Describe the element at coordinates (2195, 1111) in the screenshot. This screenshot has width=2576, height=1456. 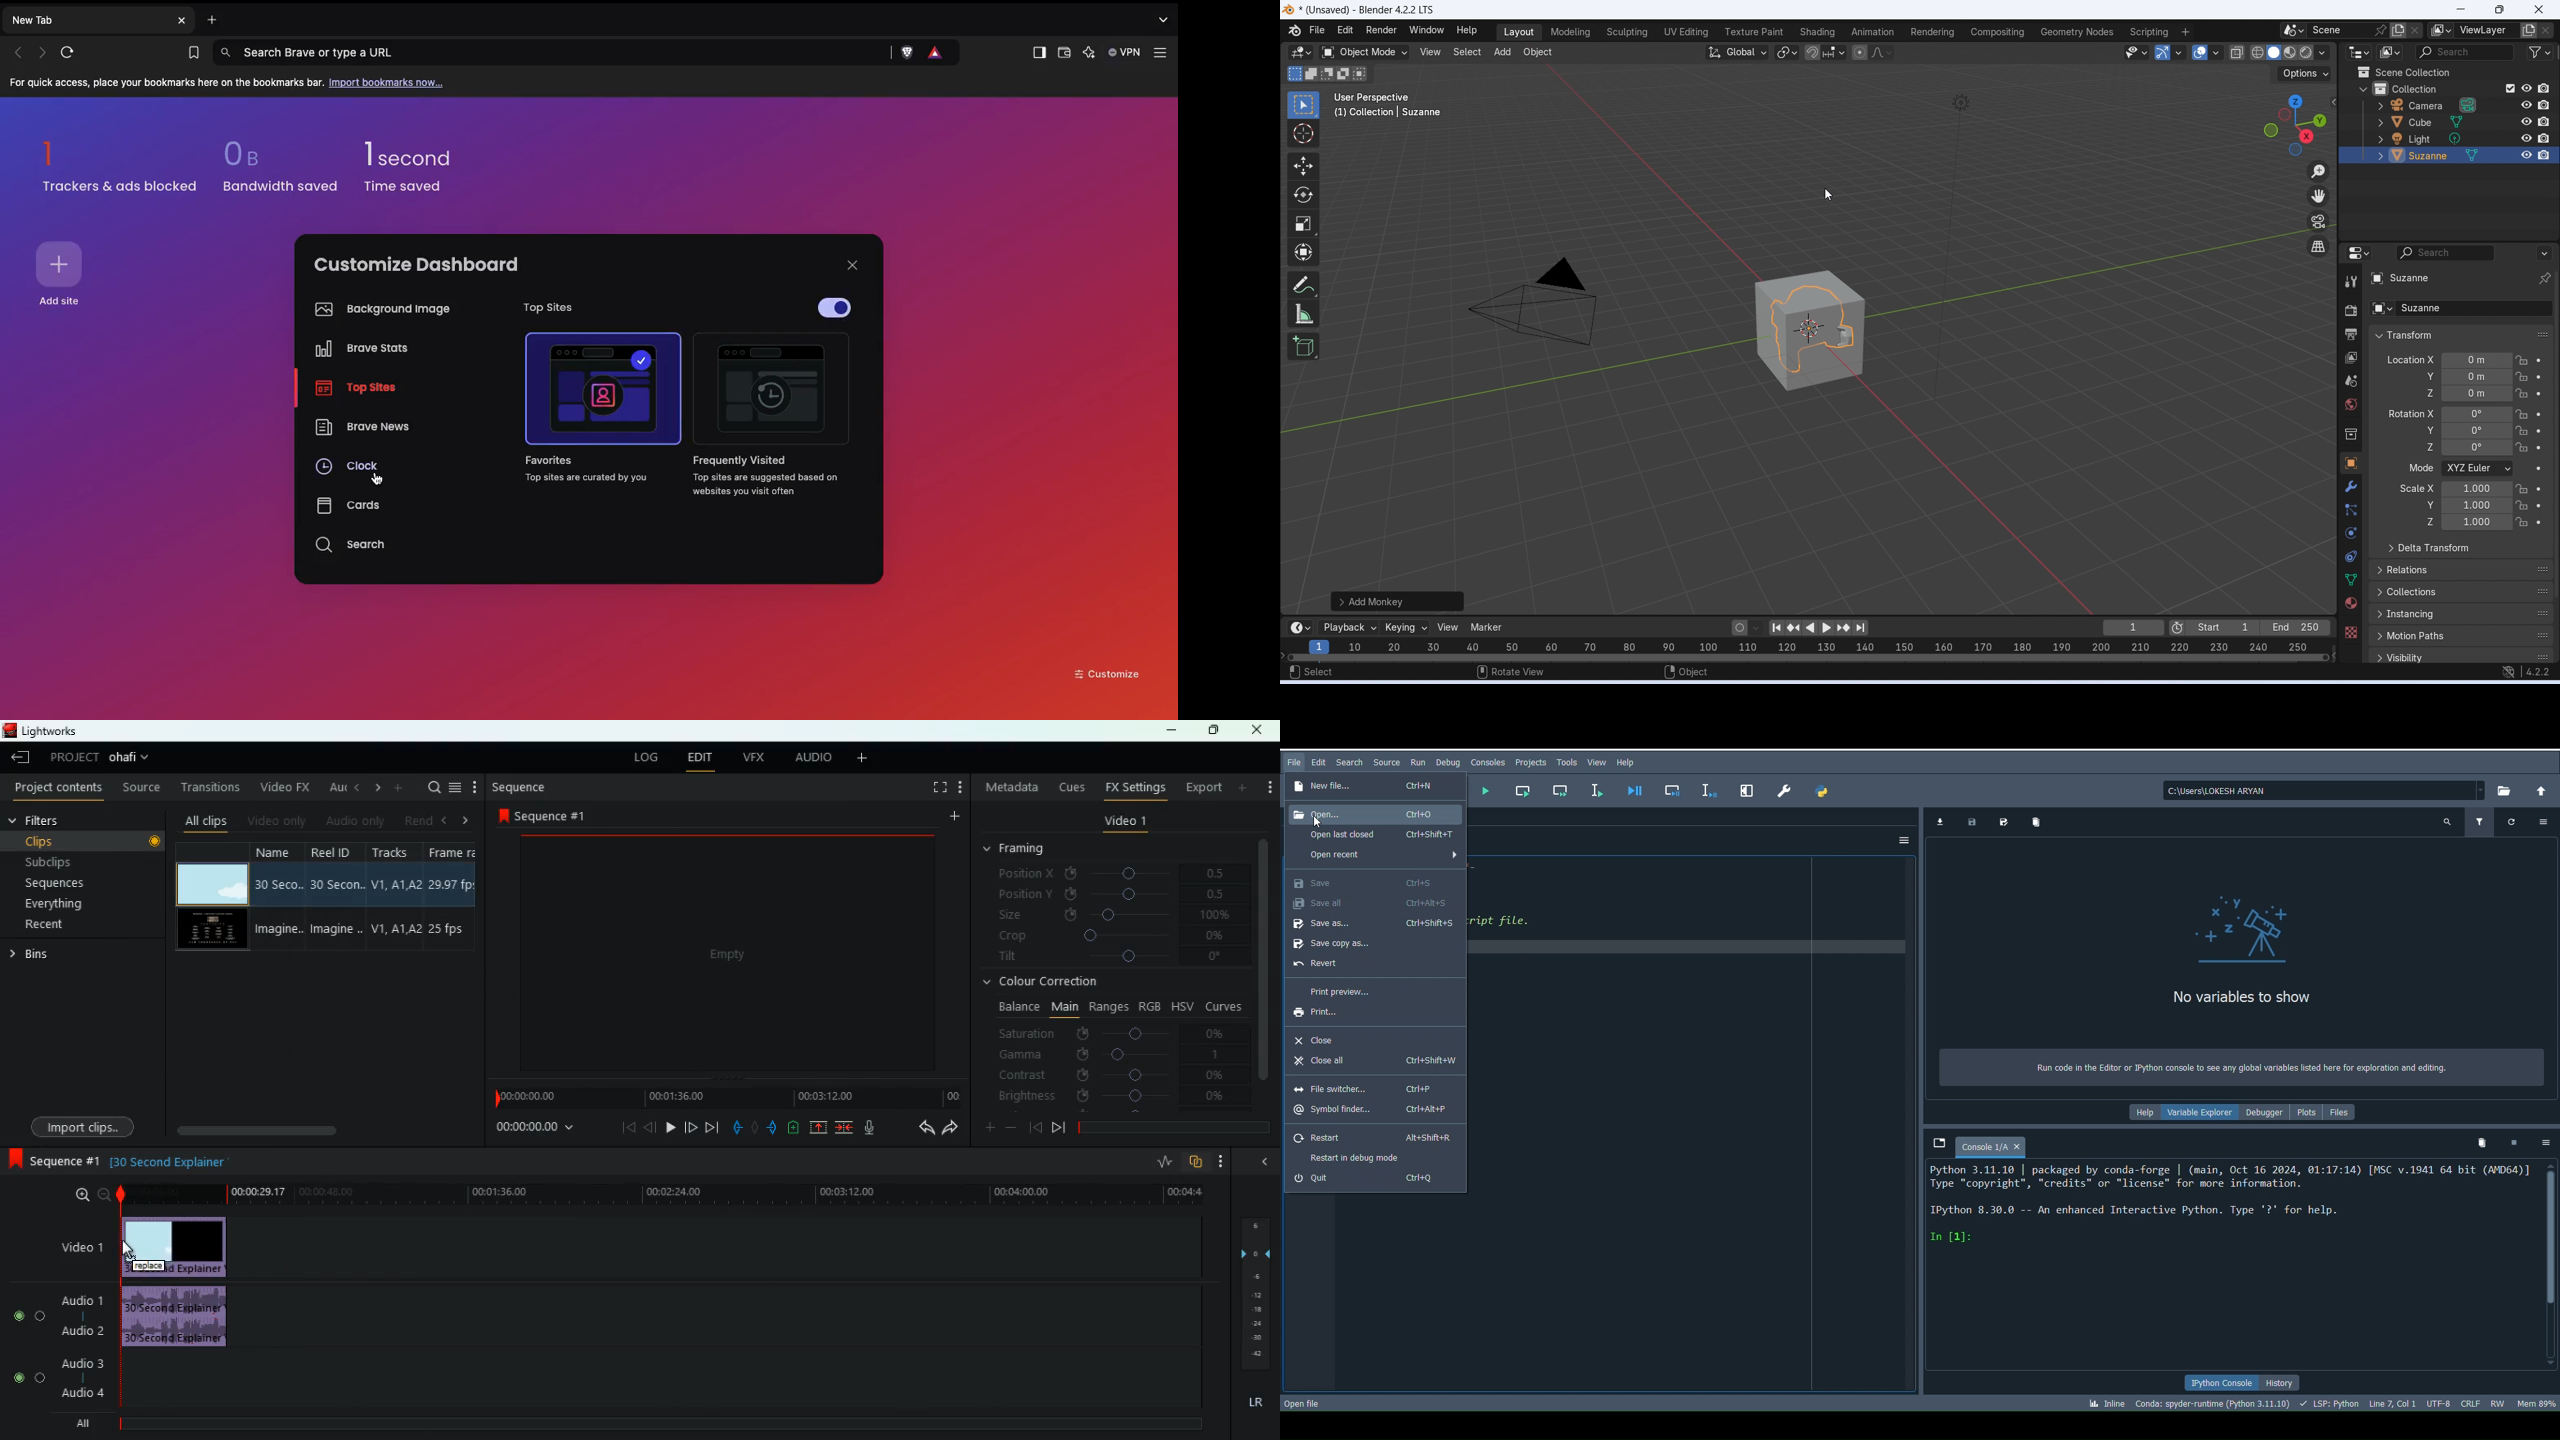
I see `Variable explorer` at that location.